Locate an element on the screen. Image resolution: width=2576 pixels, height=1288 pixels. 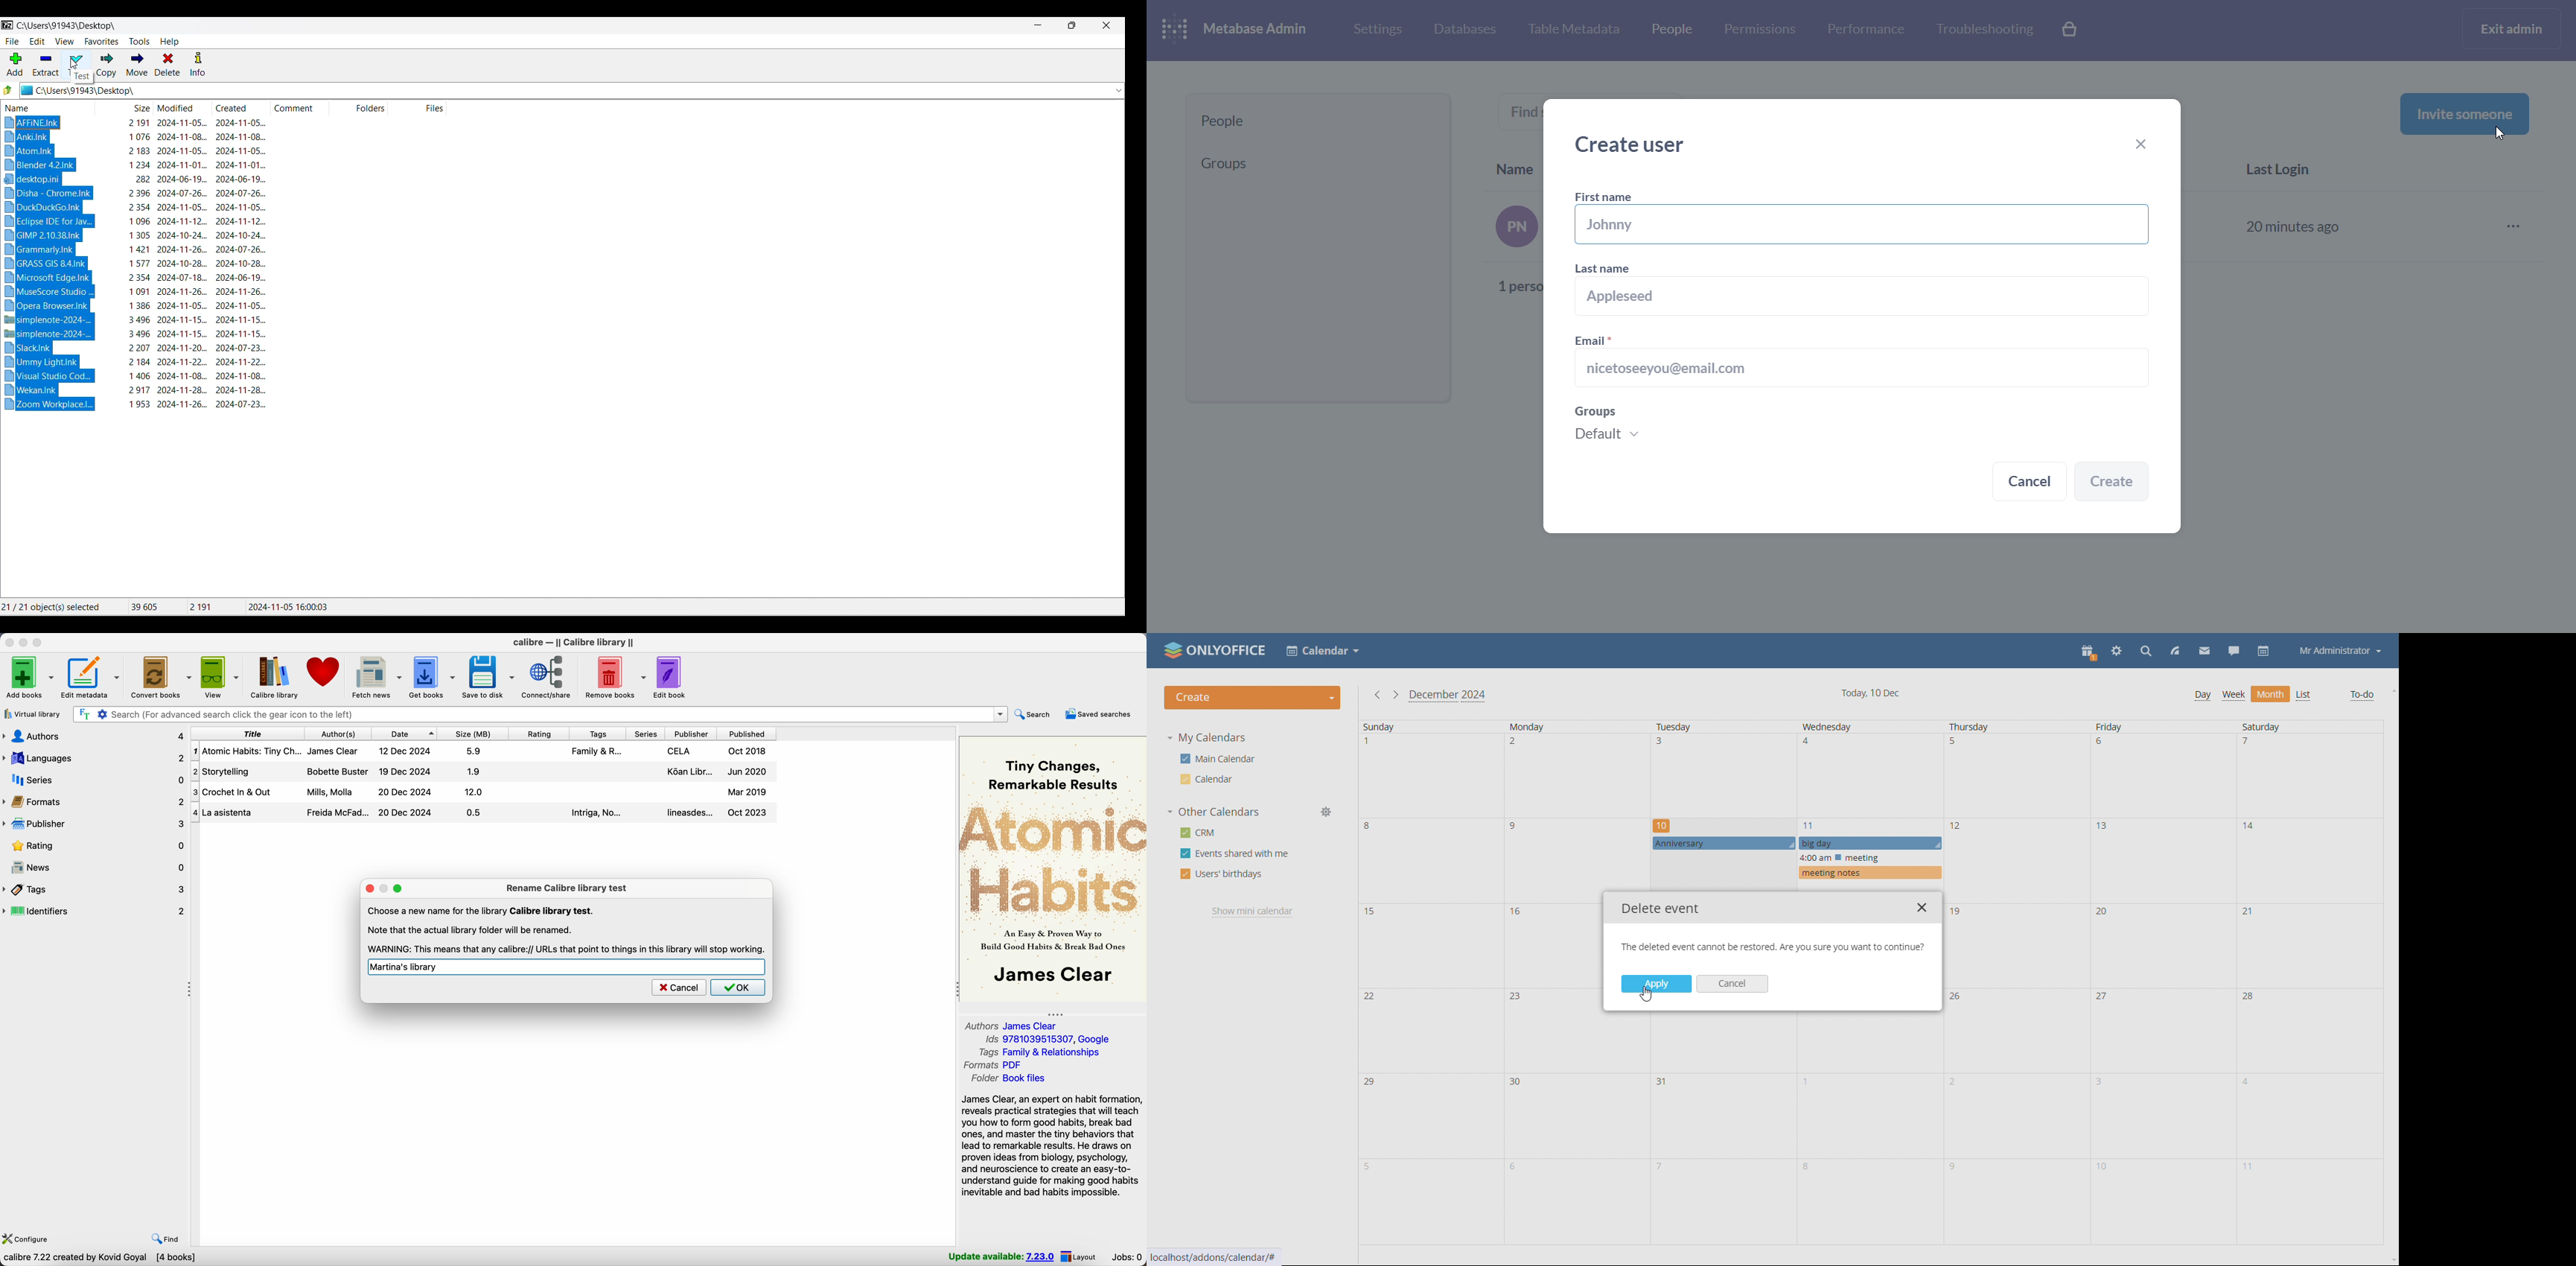
explore paid features is located at coordinates (2071, 31).